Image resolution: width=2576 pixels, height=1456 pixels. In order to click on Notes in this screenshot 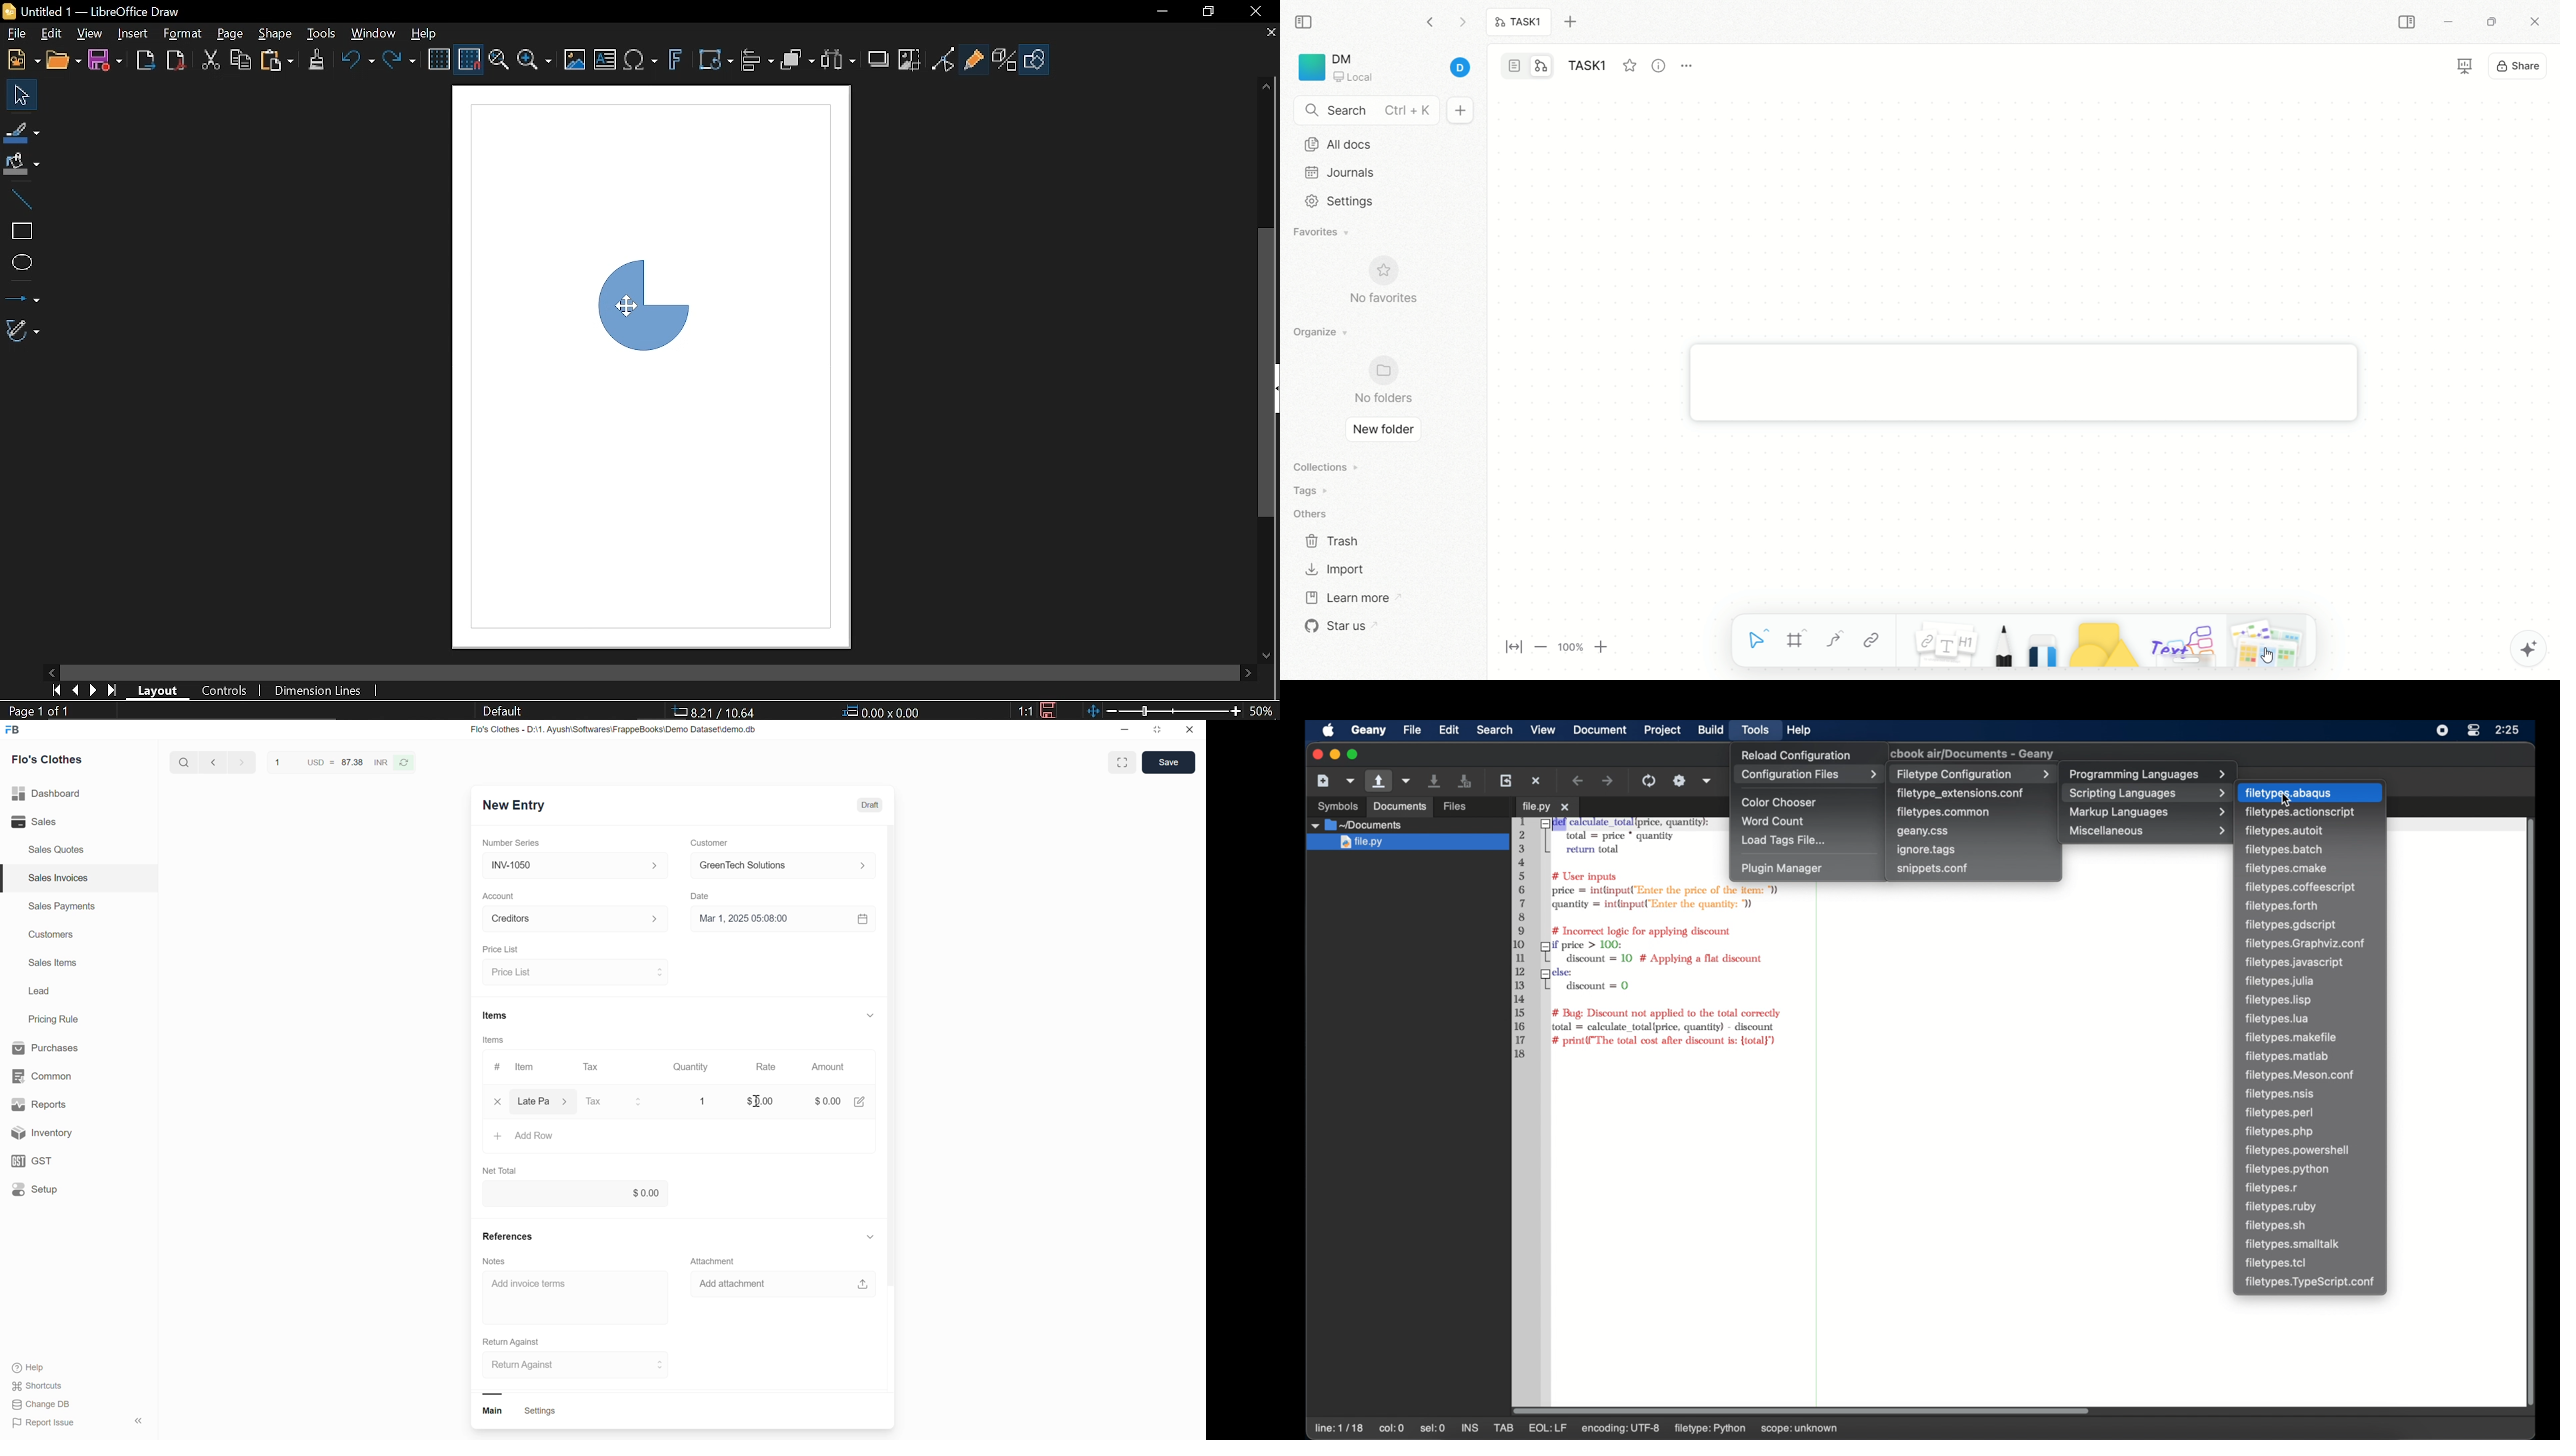, I will do `click(495, 1260)`.